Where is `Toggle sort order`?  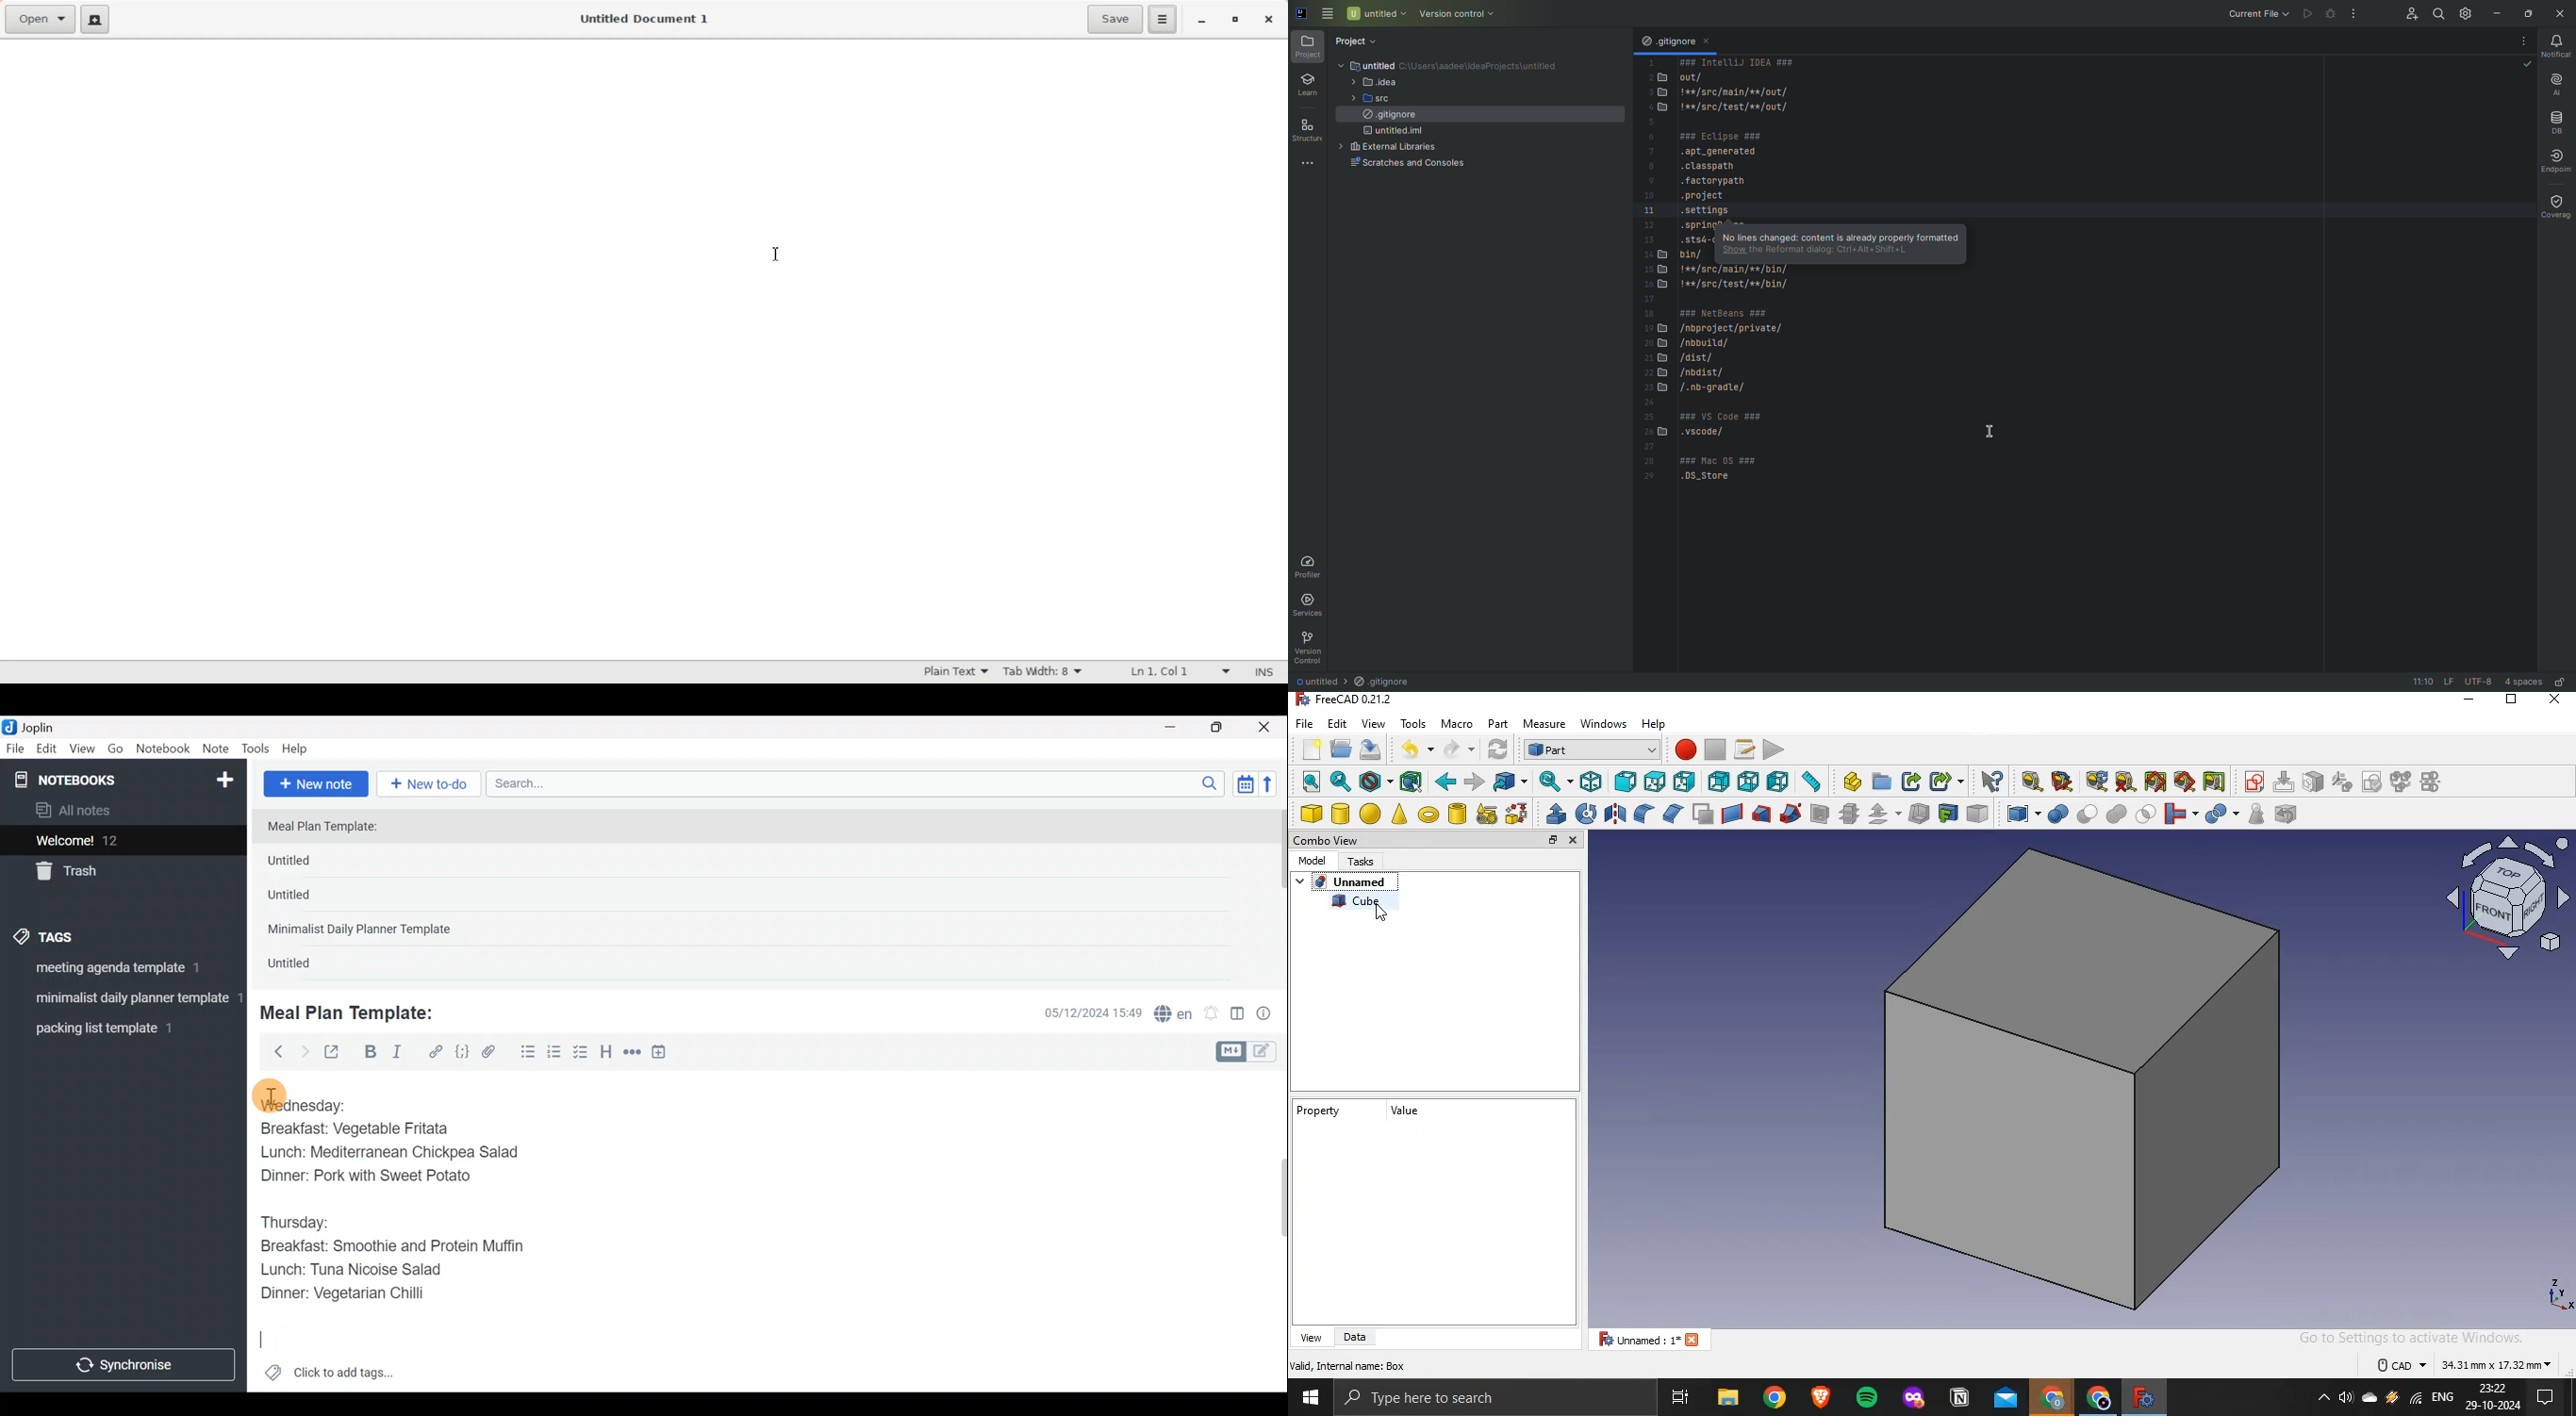 Toggle sort order is located at coordinates (1245, 784).